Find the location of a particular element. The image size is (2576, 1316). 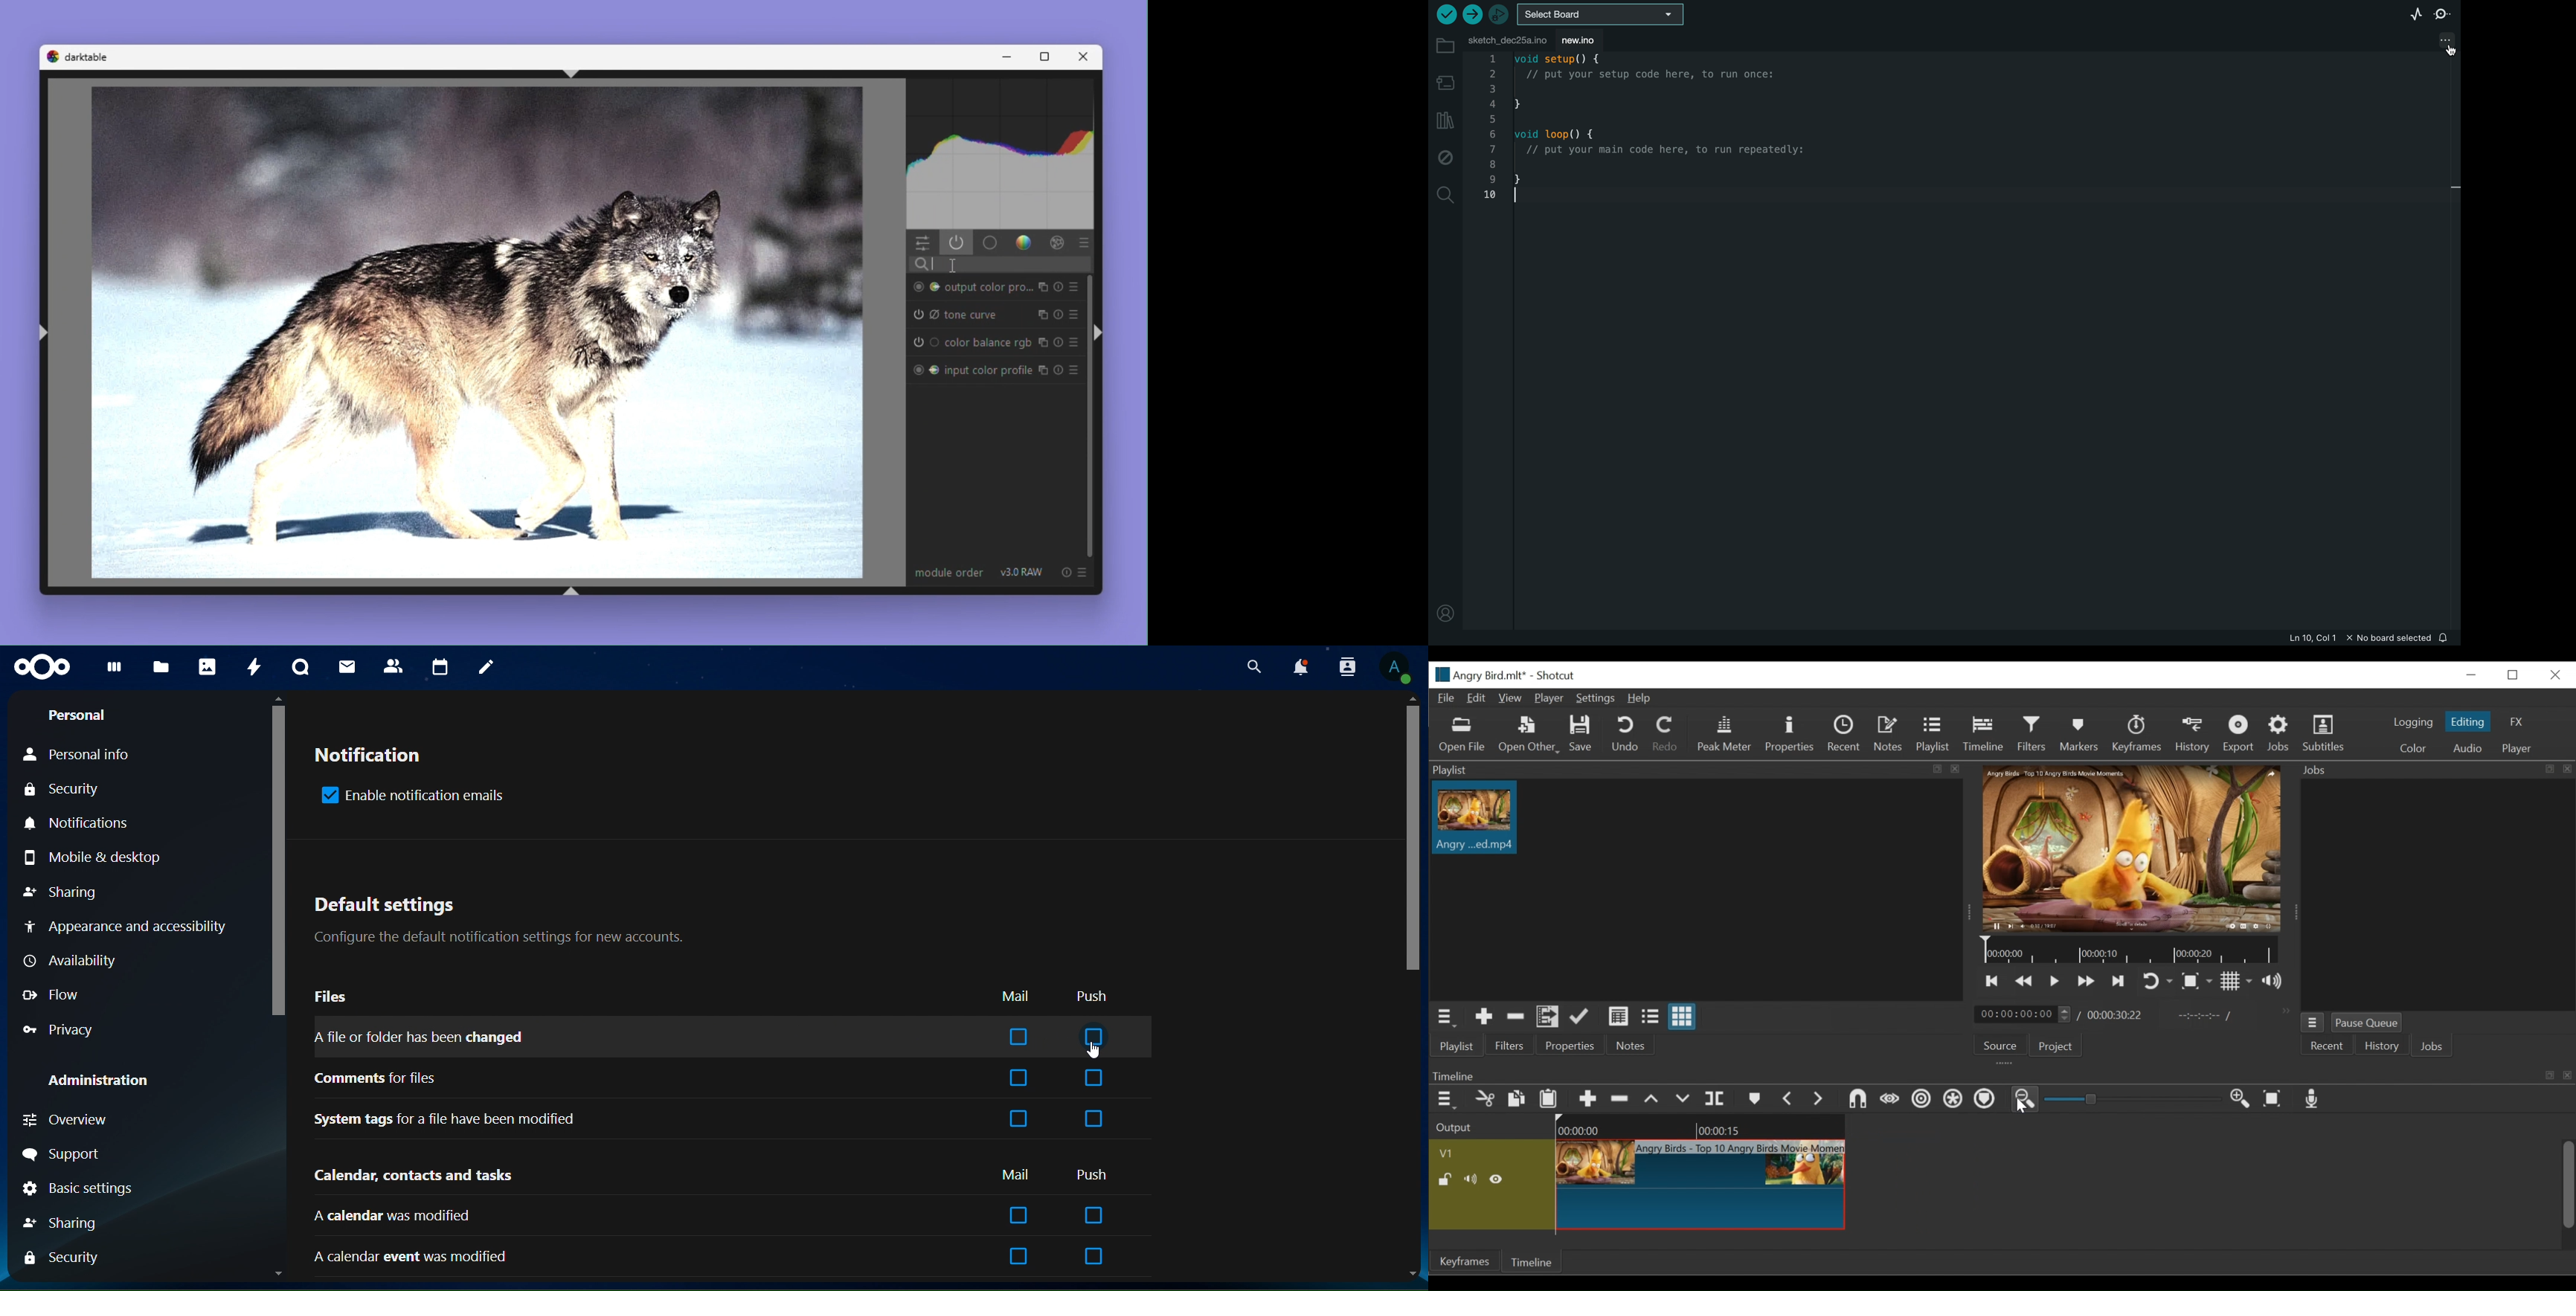

Peak Meter is located at coordinates (1725, 735).